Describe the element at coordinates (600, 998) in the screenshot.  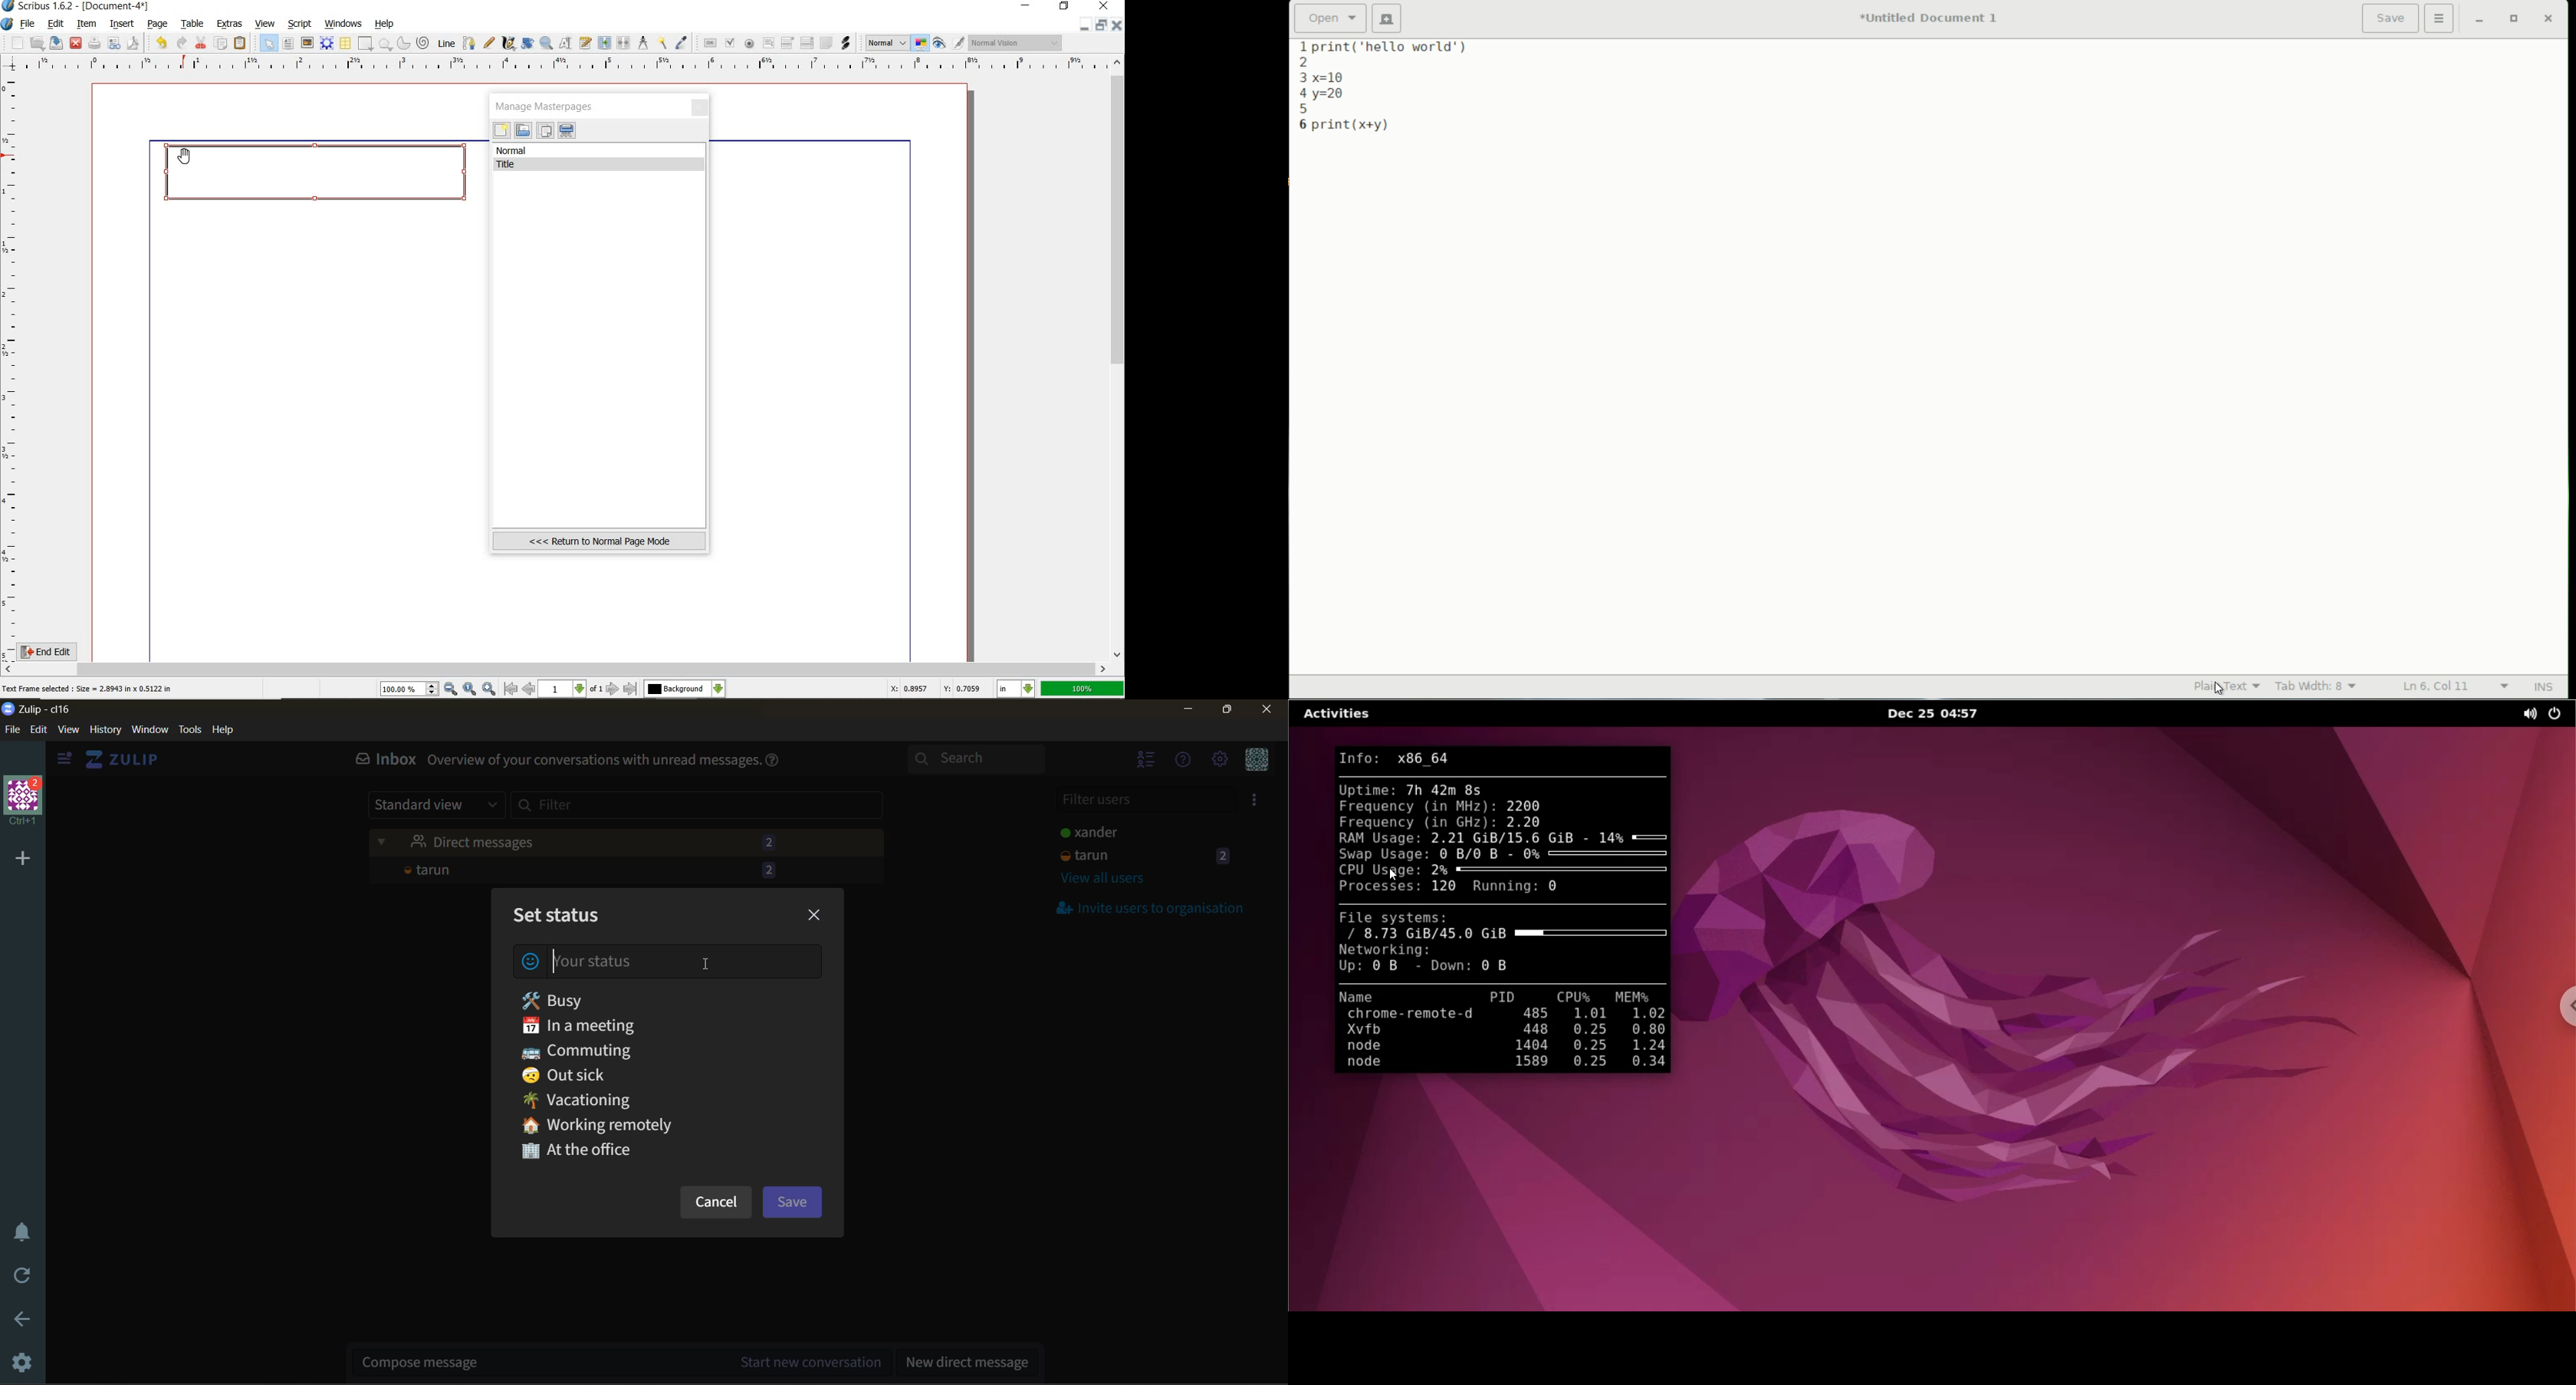
I see `predefined status` at that location.